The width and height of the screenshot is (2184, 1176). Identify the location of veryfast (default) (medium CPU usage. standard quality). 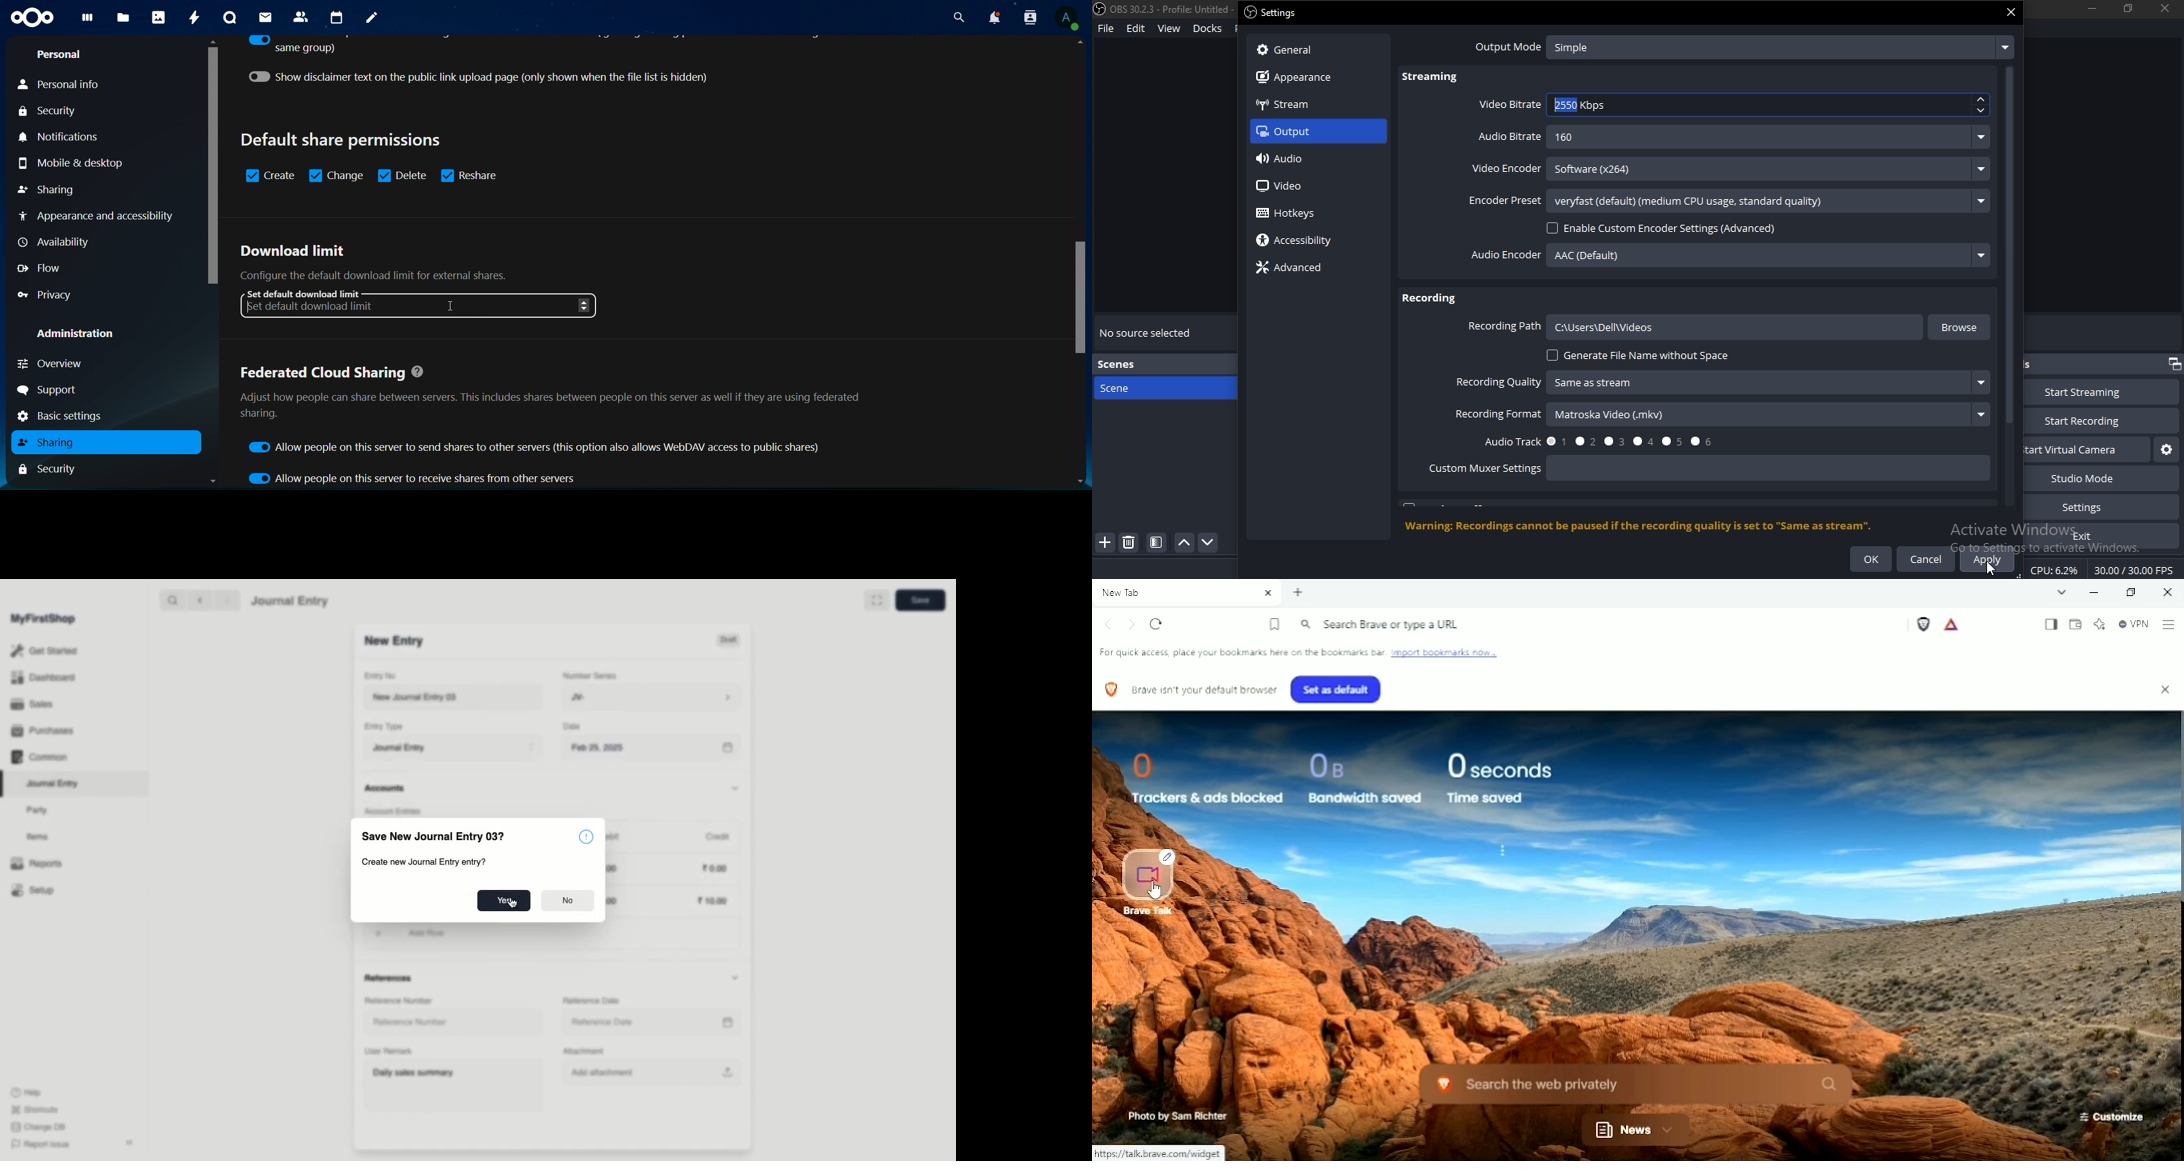
(1767, 202).